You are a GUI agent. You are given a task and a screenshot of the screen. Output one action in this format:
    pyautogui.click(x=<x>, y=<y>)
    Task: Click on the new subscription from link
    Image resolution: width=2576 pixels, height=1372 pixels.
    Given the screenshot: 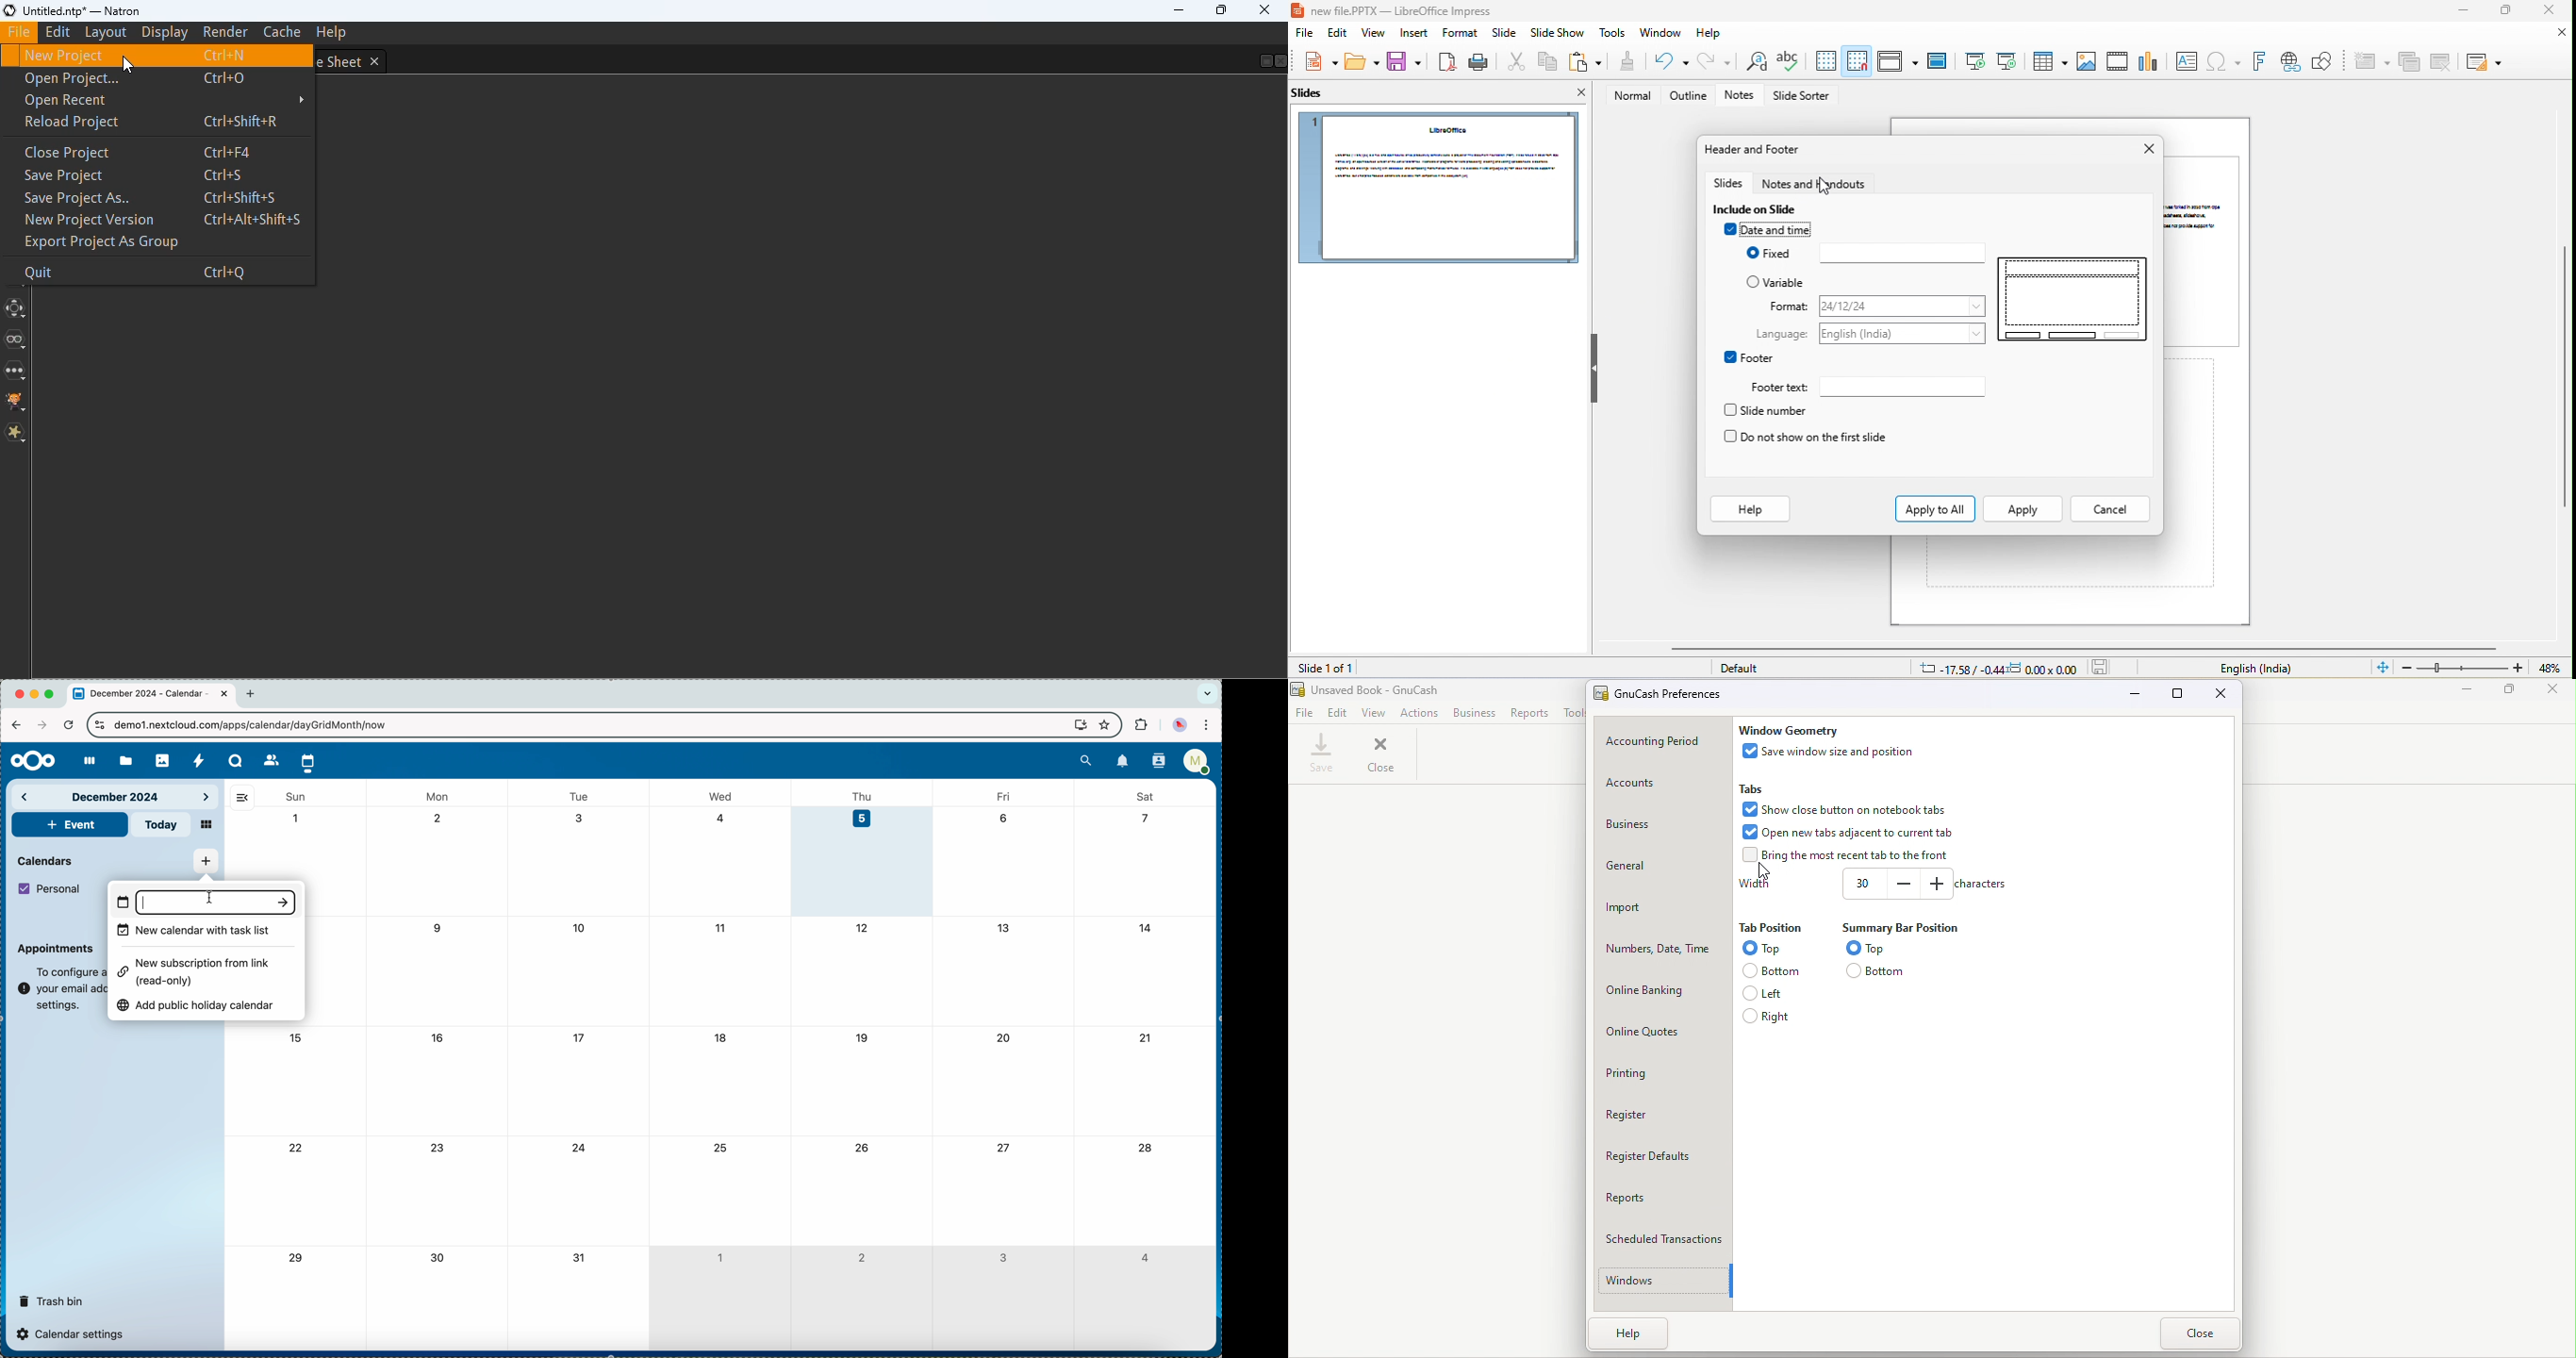 What is the action you would take?
    pyautogui.click(x=198, y=970)
    